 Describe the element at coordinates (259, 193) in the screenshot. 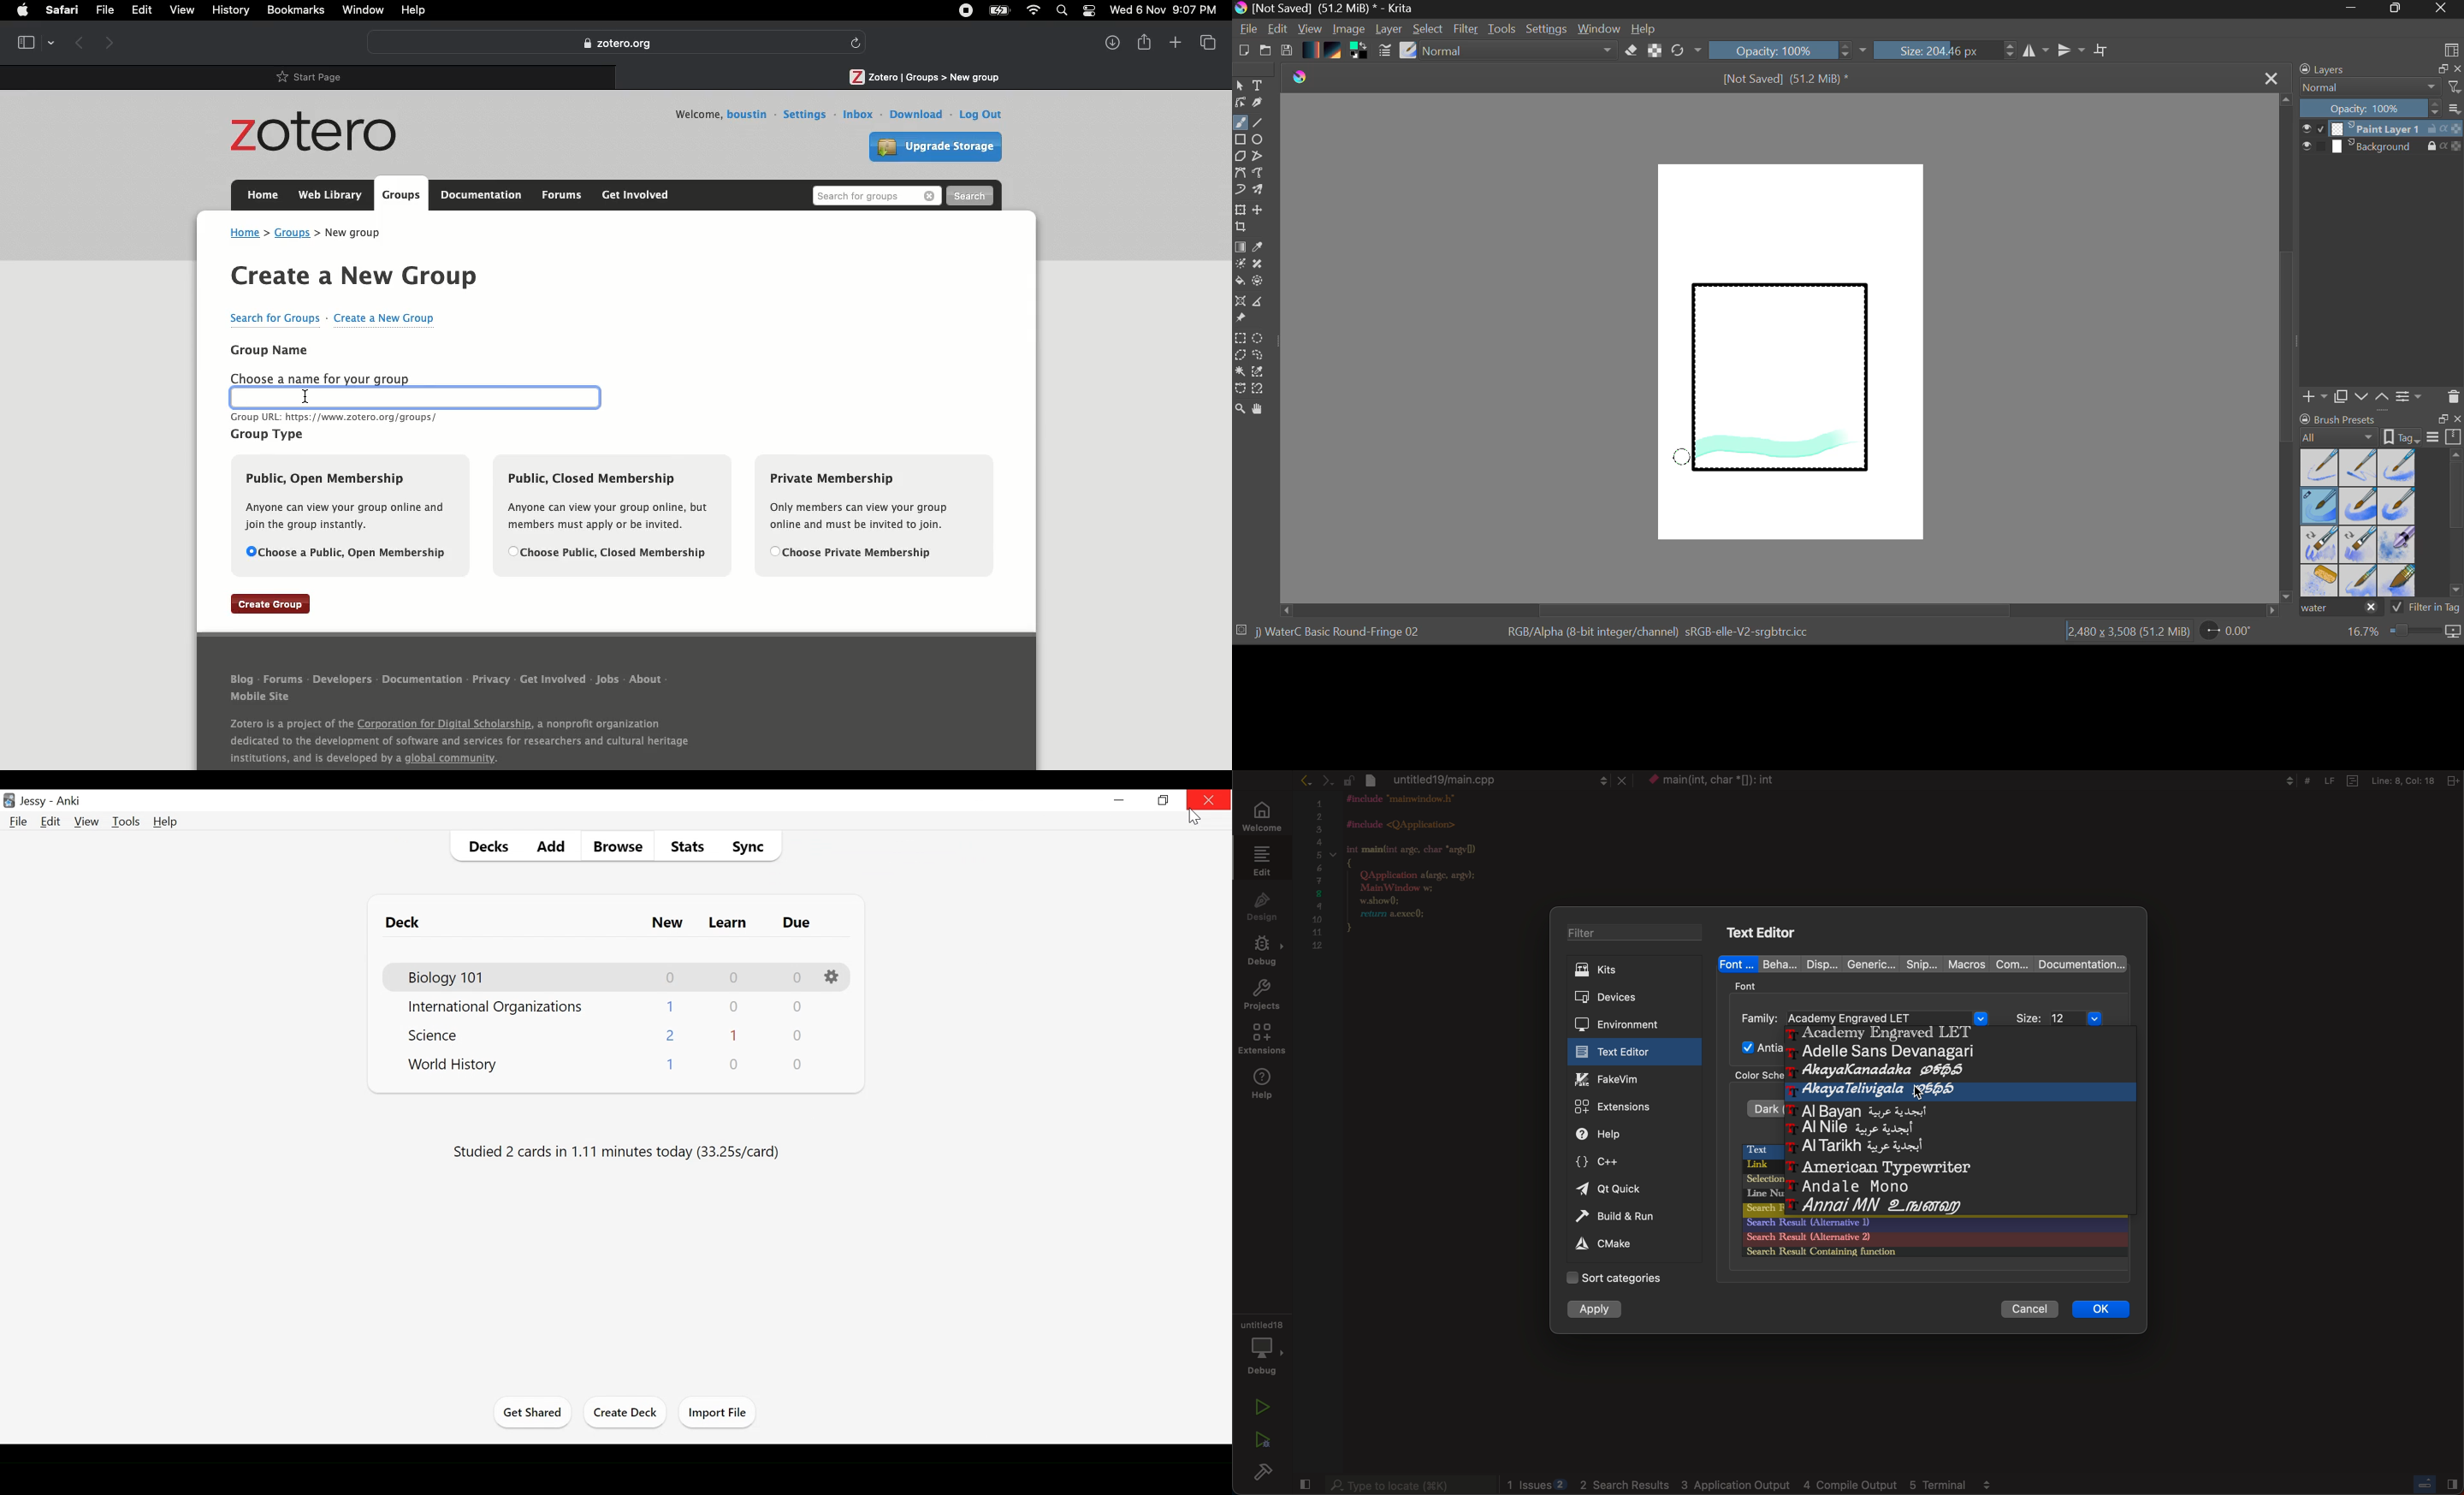

I see `Home` at that location.